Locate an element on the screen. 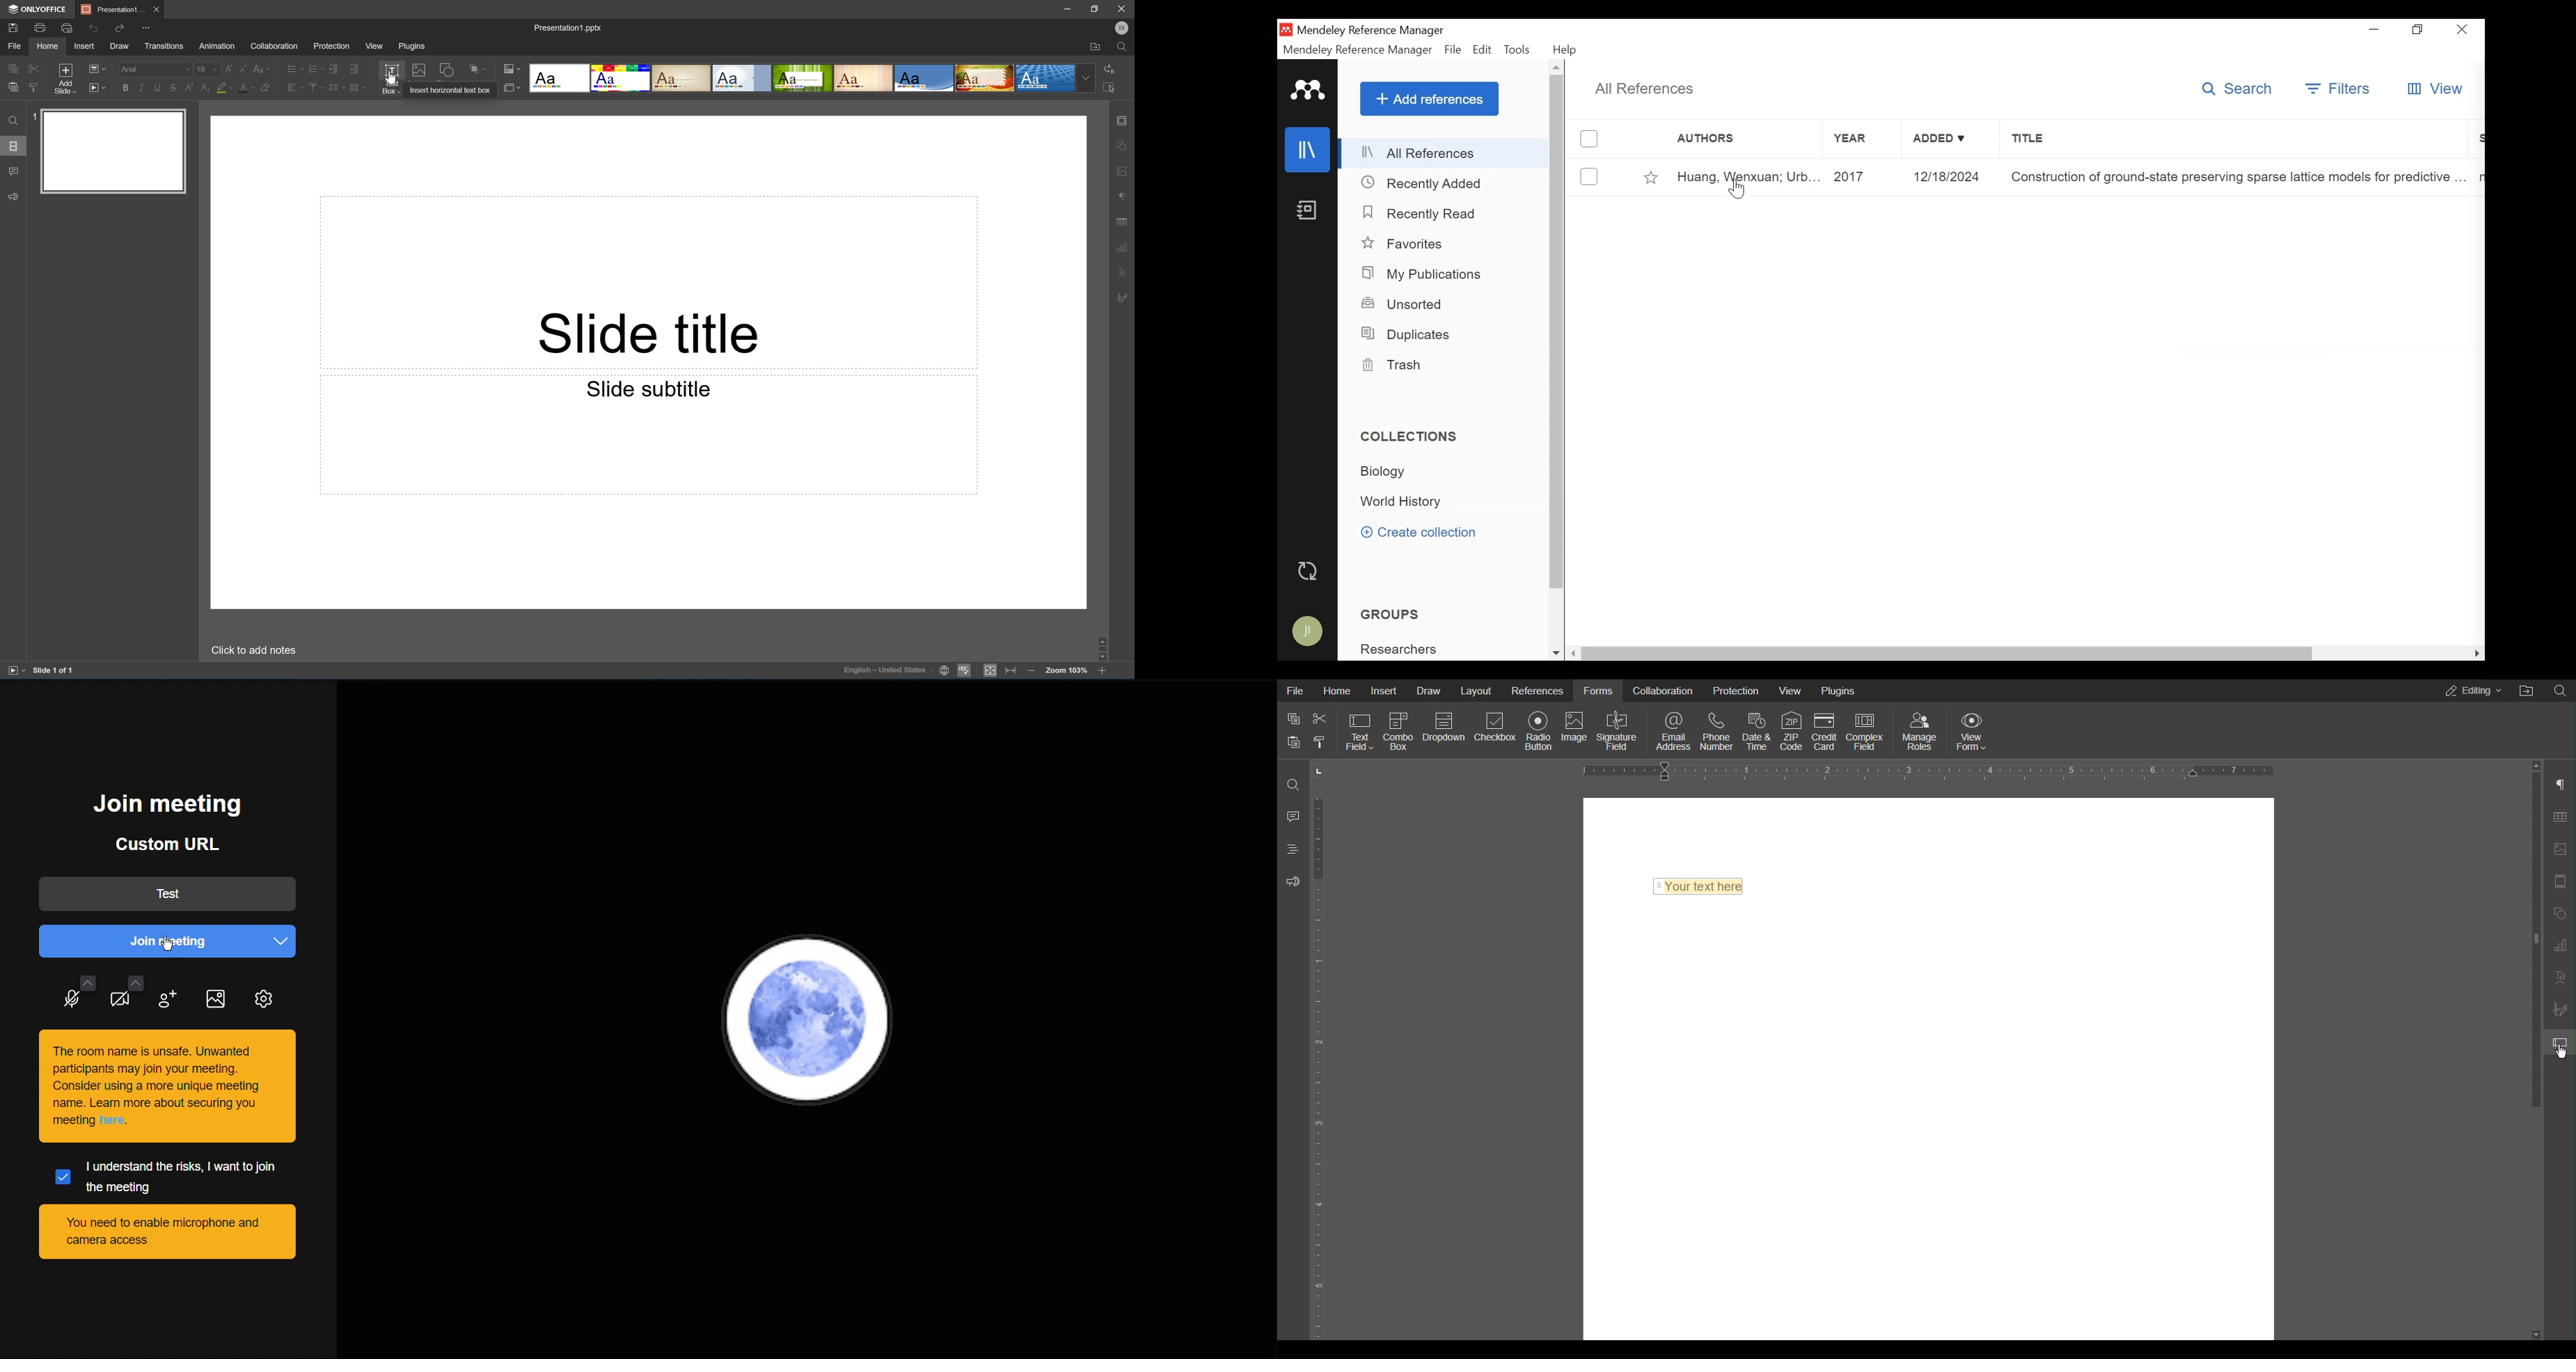 Image resolution: width=2576 pixels, height=1372 pixels. 12/18/2024 is located at coordinates (1952, 177).